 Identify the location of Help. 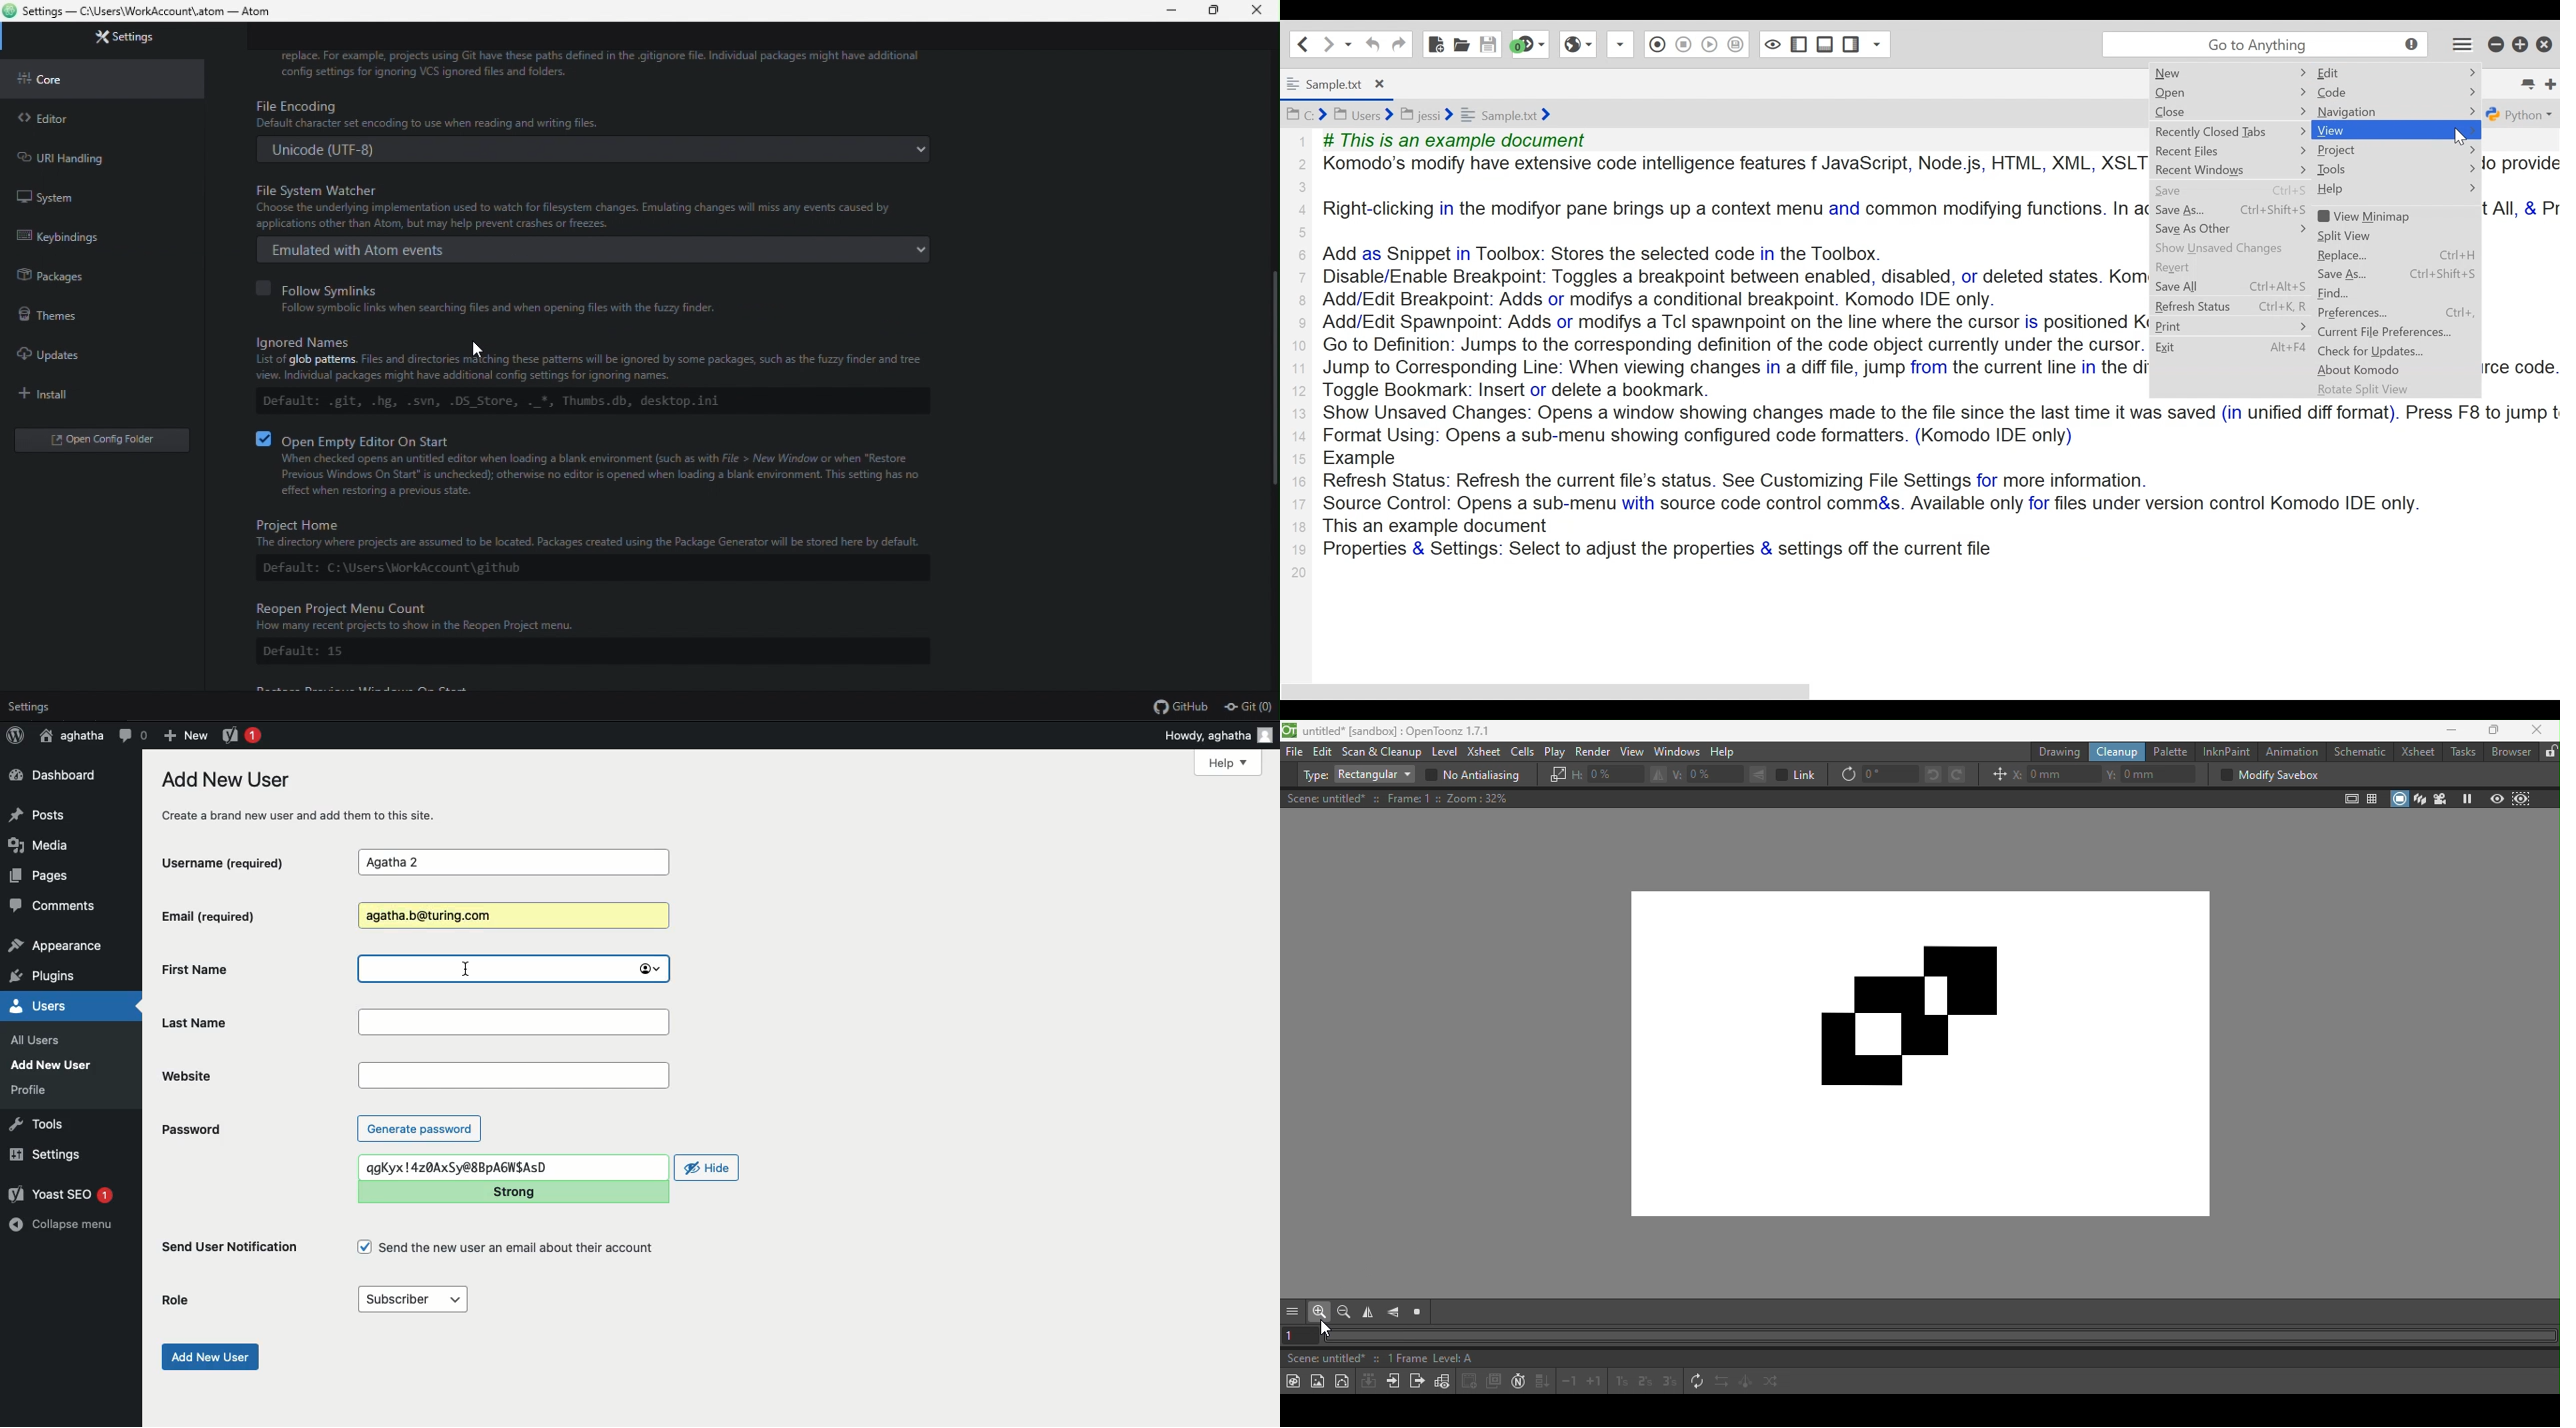
(1228, 763).